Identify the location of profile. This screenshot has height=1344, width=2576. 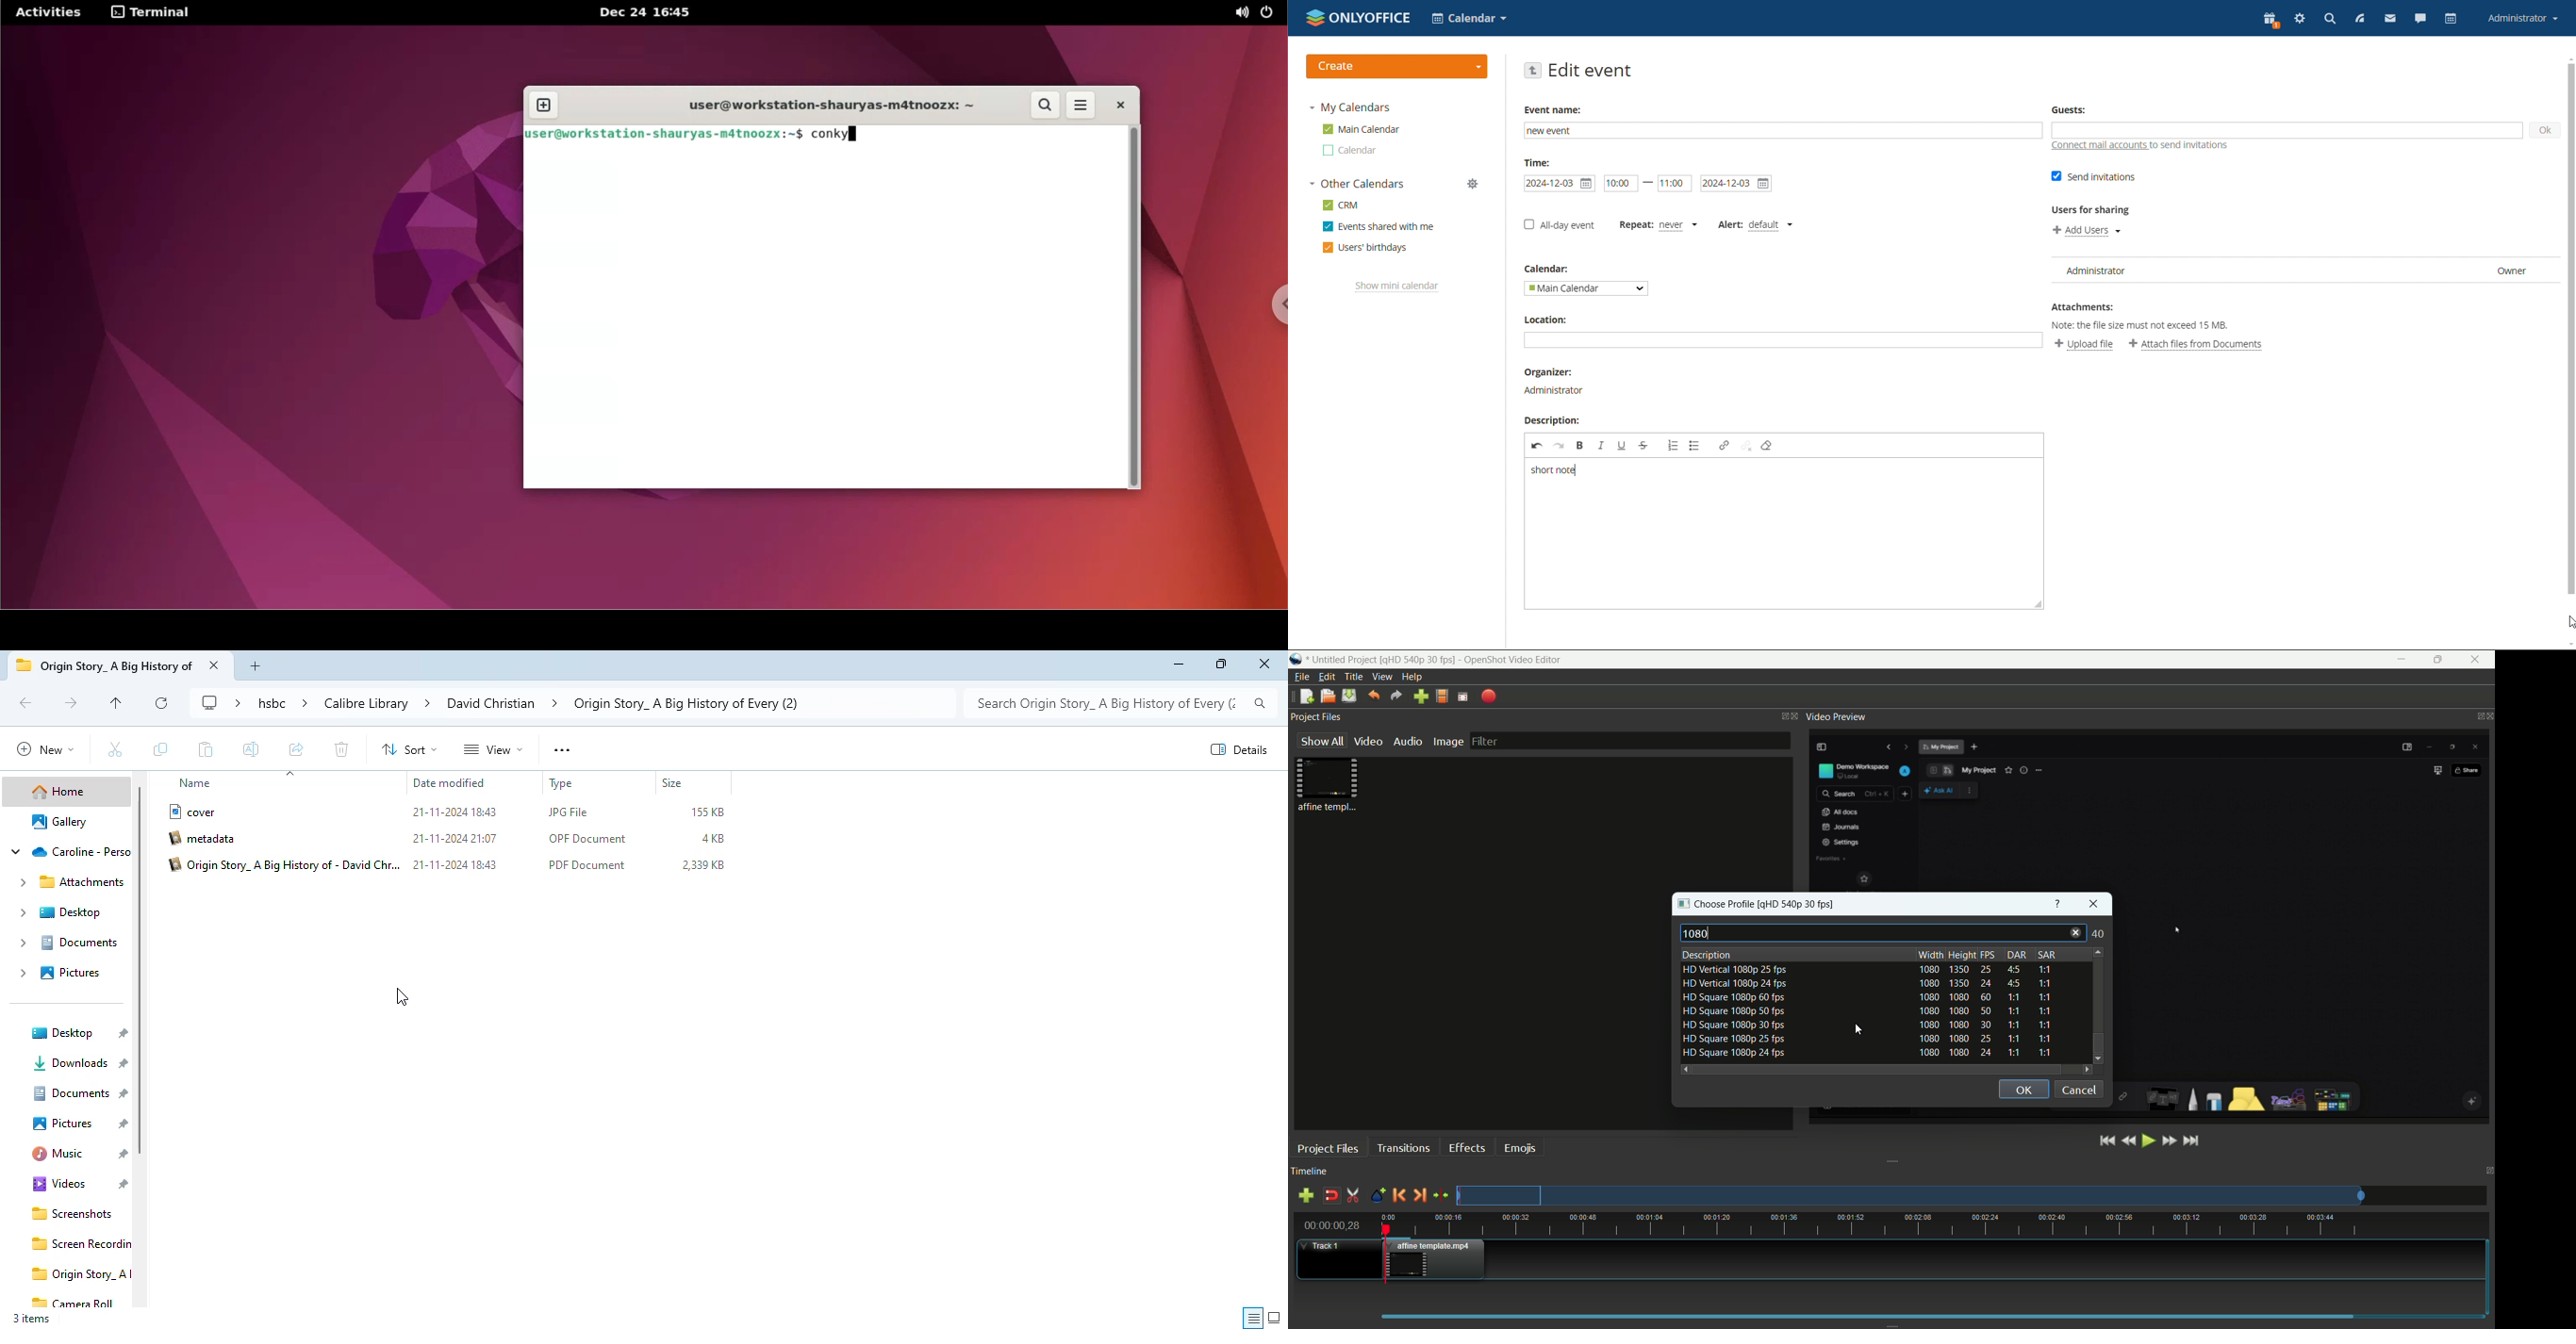
(1442, 696).